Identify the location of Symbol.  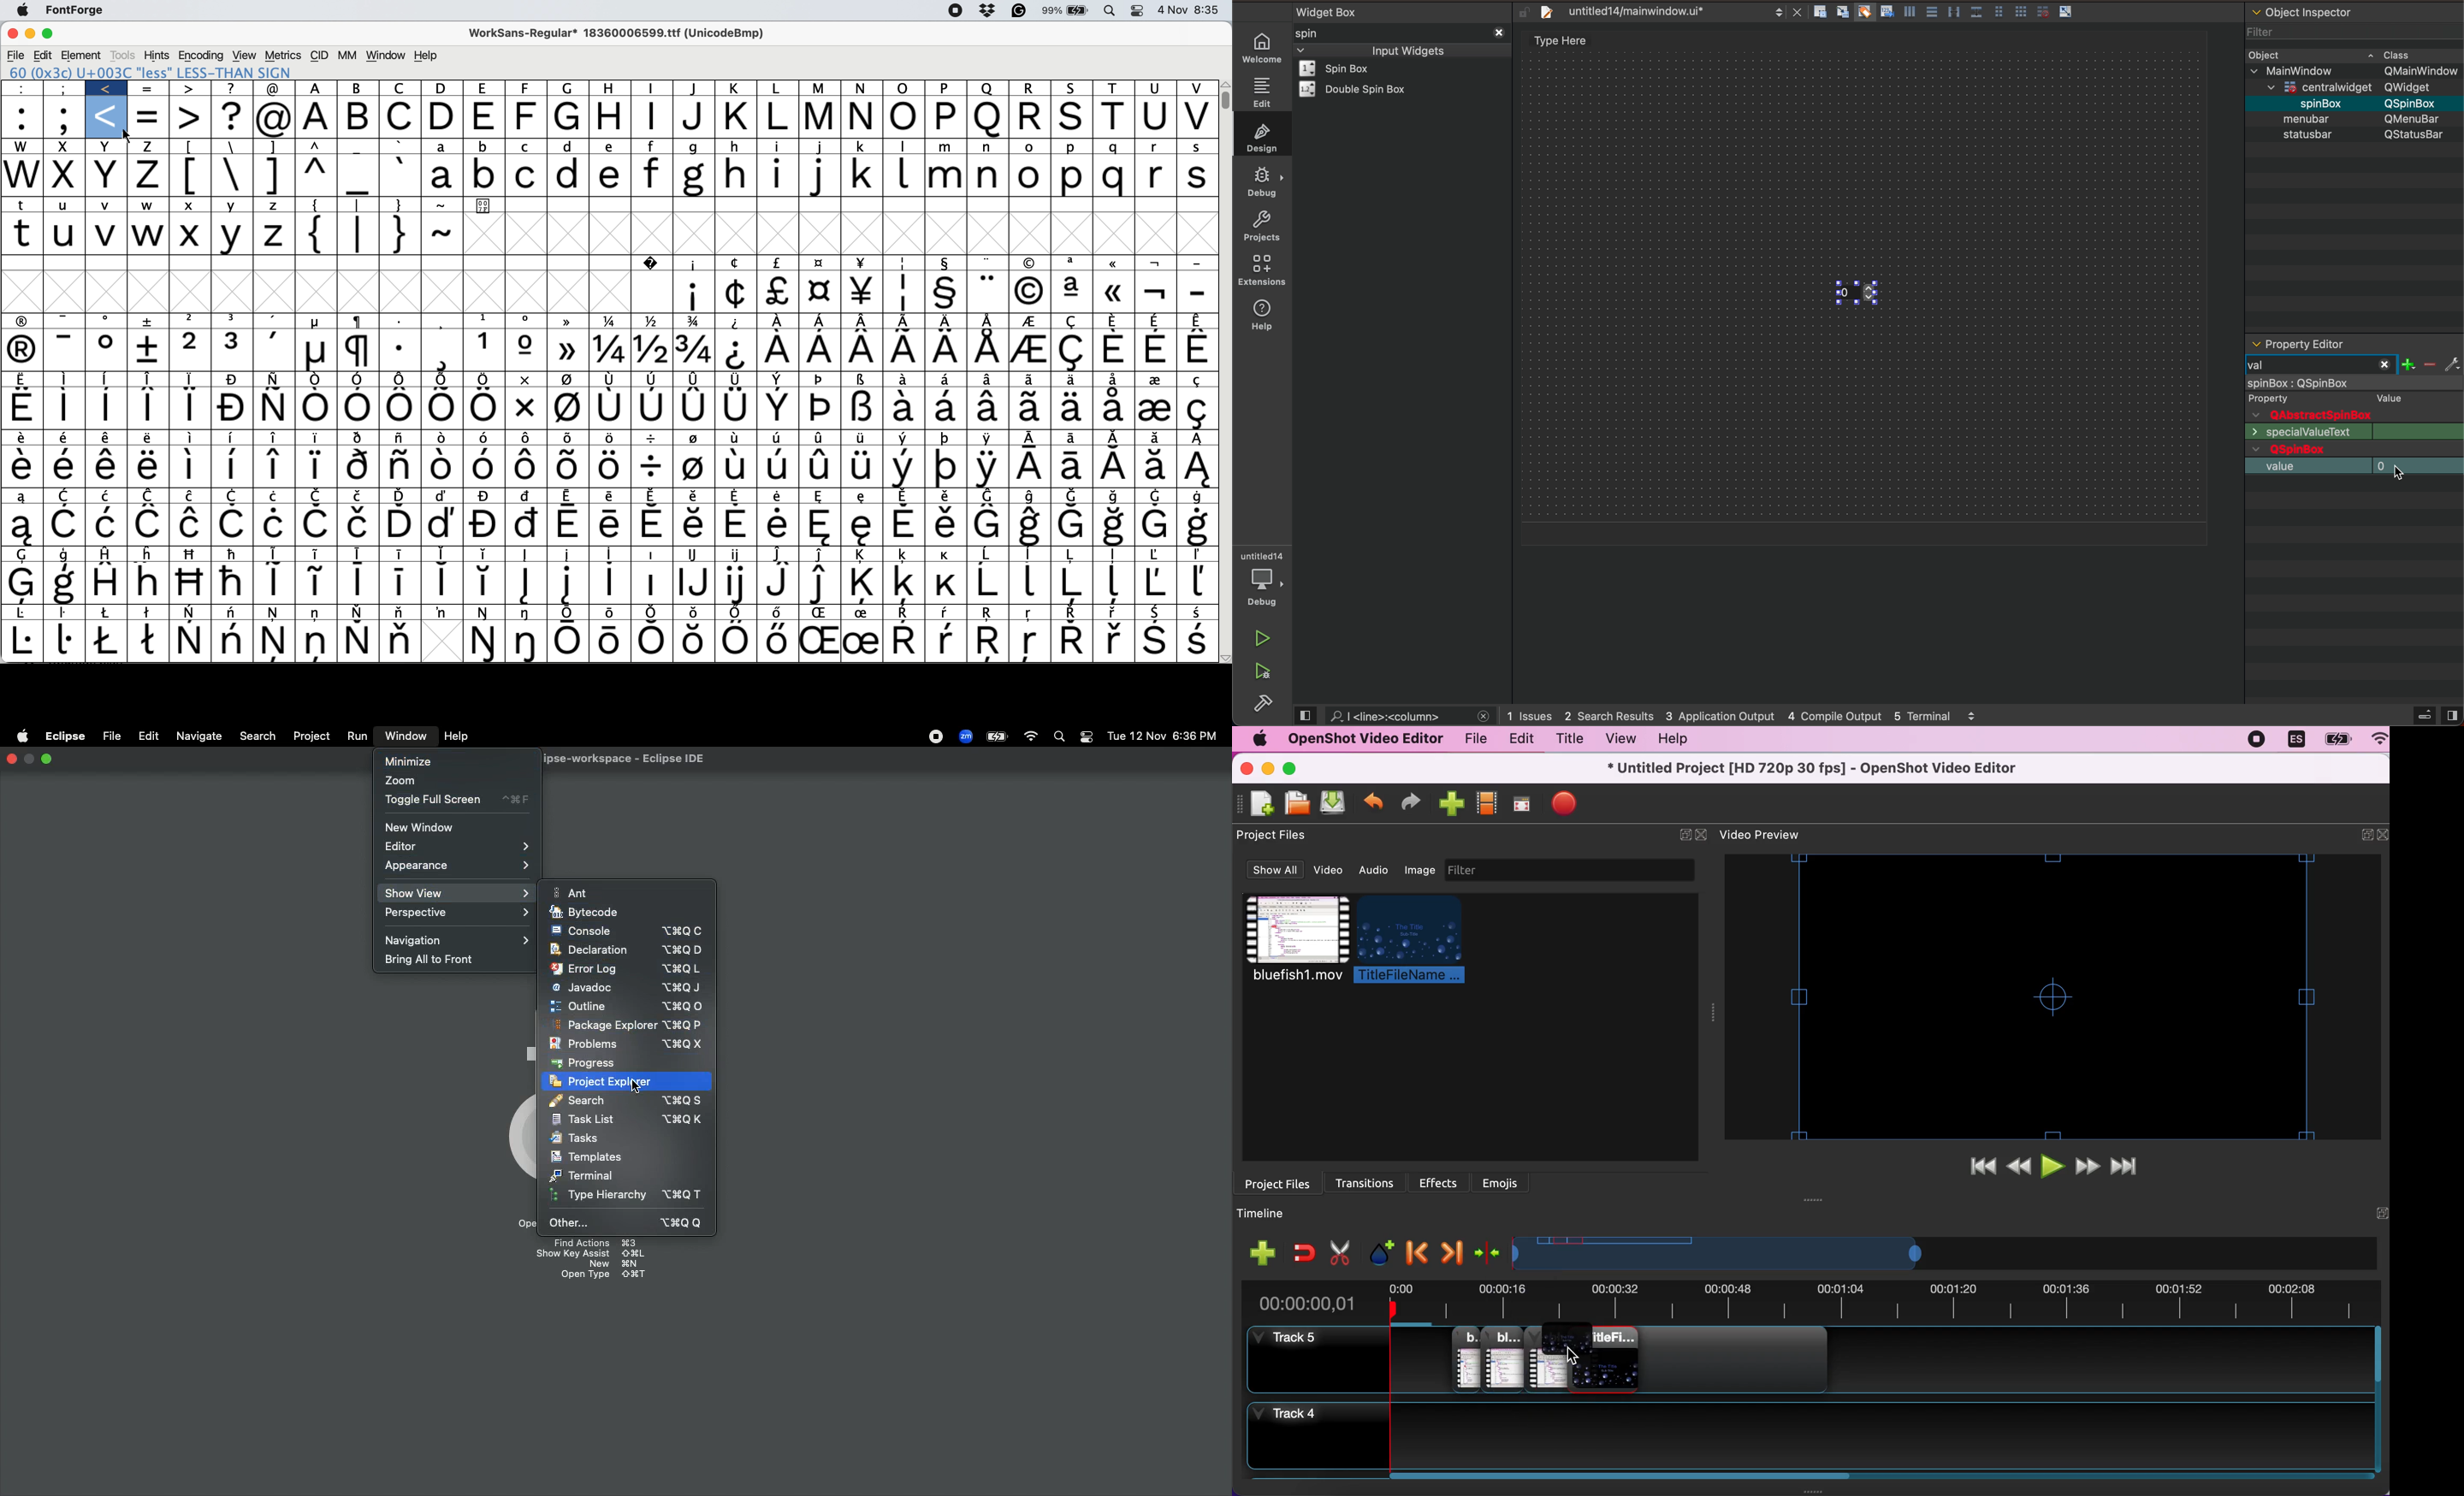
(318, 379).